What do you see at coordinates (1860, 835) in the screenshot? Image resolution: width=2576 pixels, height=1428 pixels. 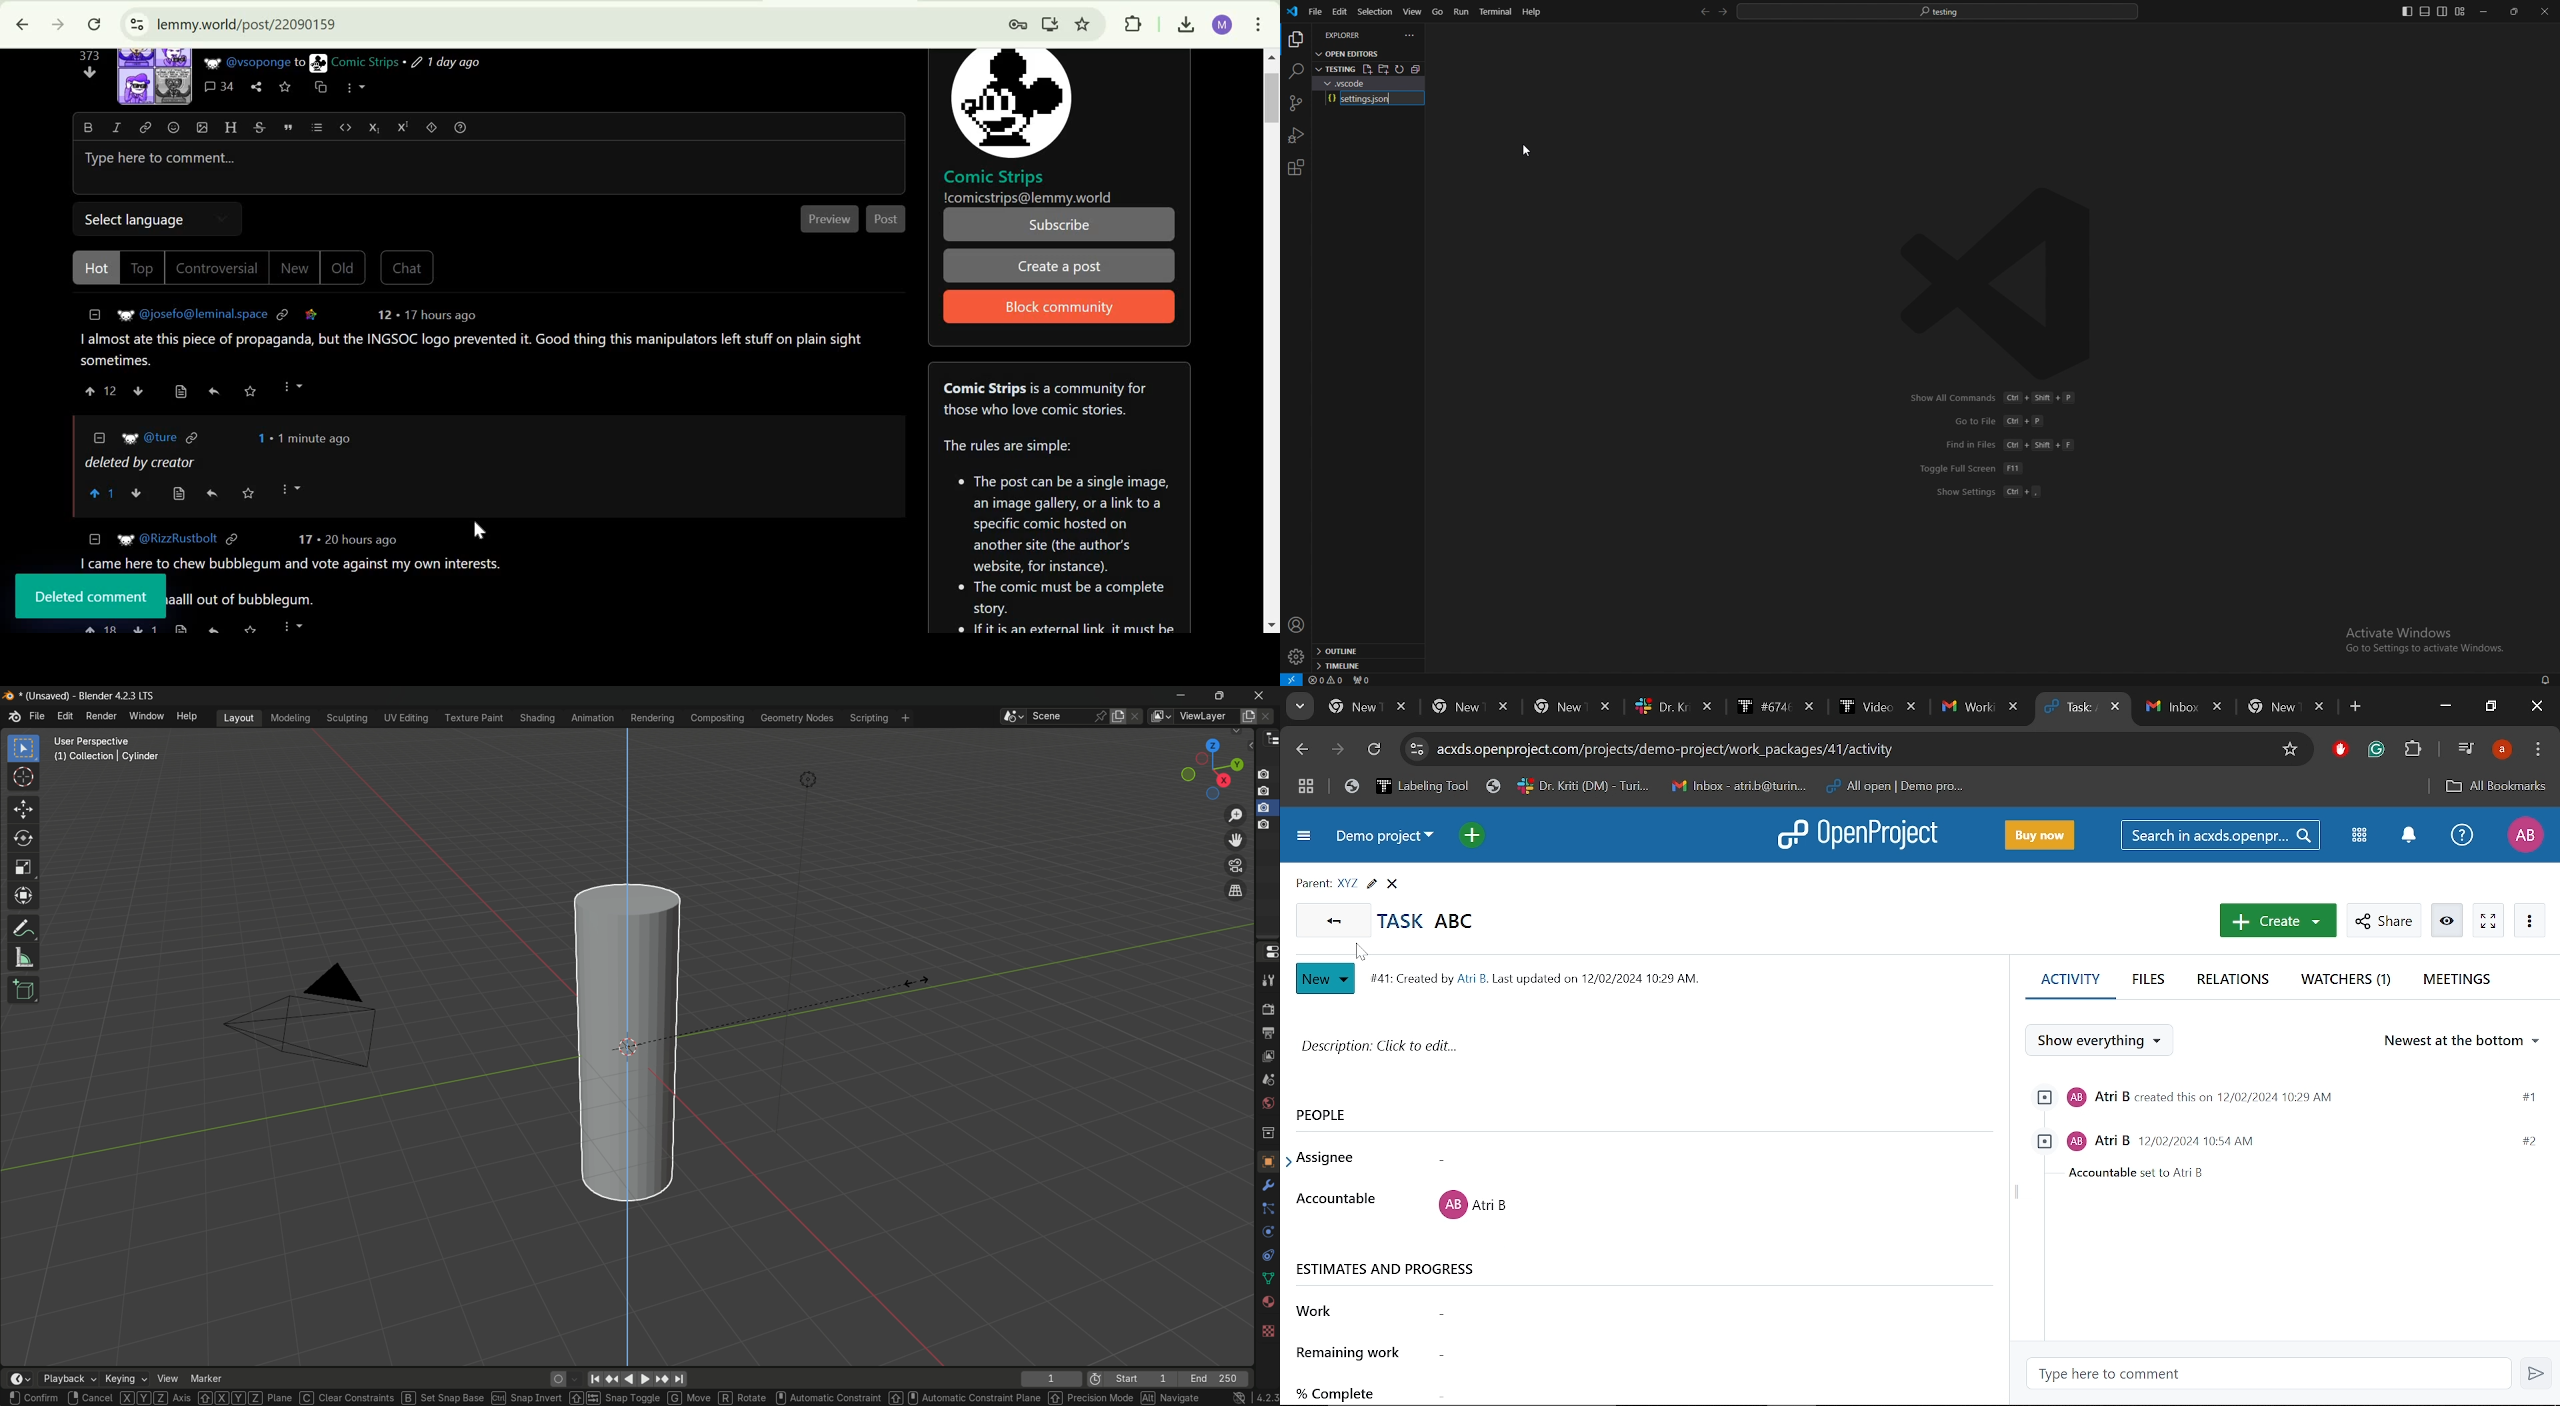 I see `Openproject logo` at bounding box center [1860, 835].